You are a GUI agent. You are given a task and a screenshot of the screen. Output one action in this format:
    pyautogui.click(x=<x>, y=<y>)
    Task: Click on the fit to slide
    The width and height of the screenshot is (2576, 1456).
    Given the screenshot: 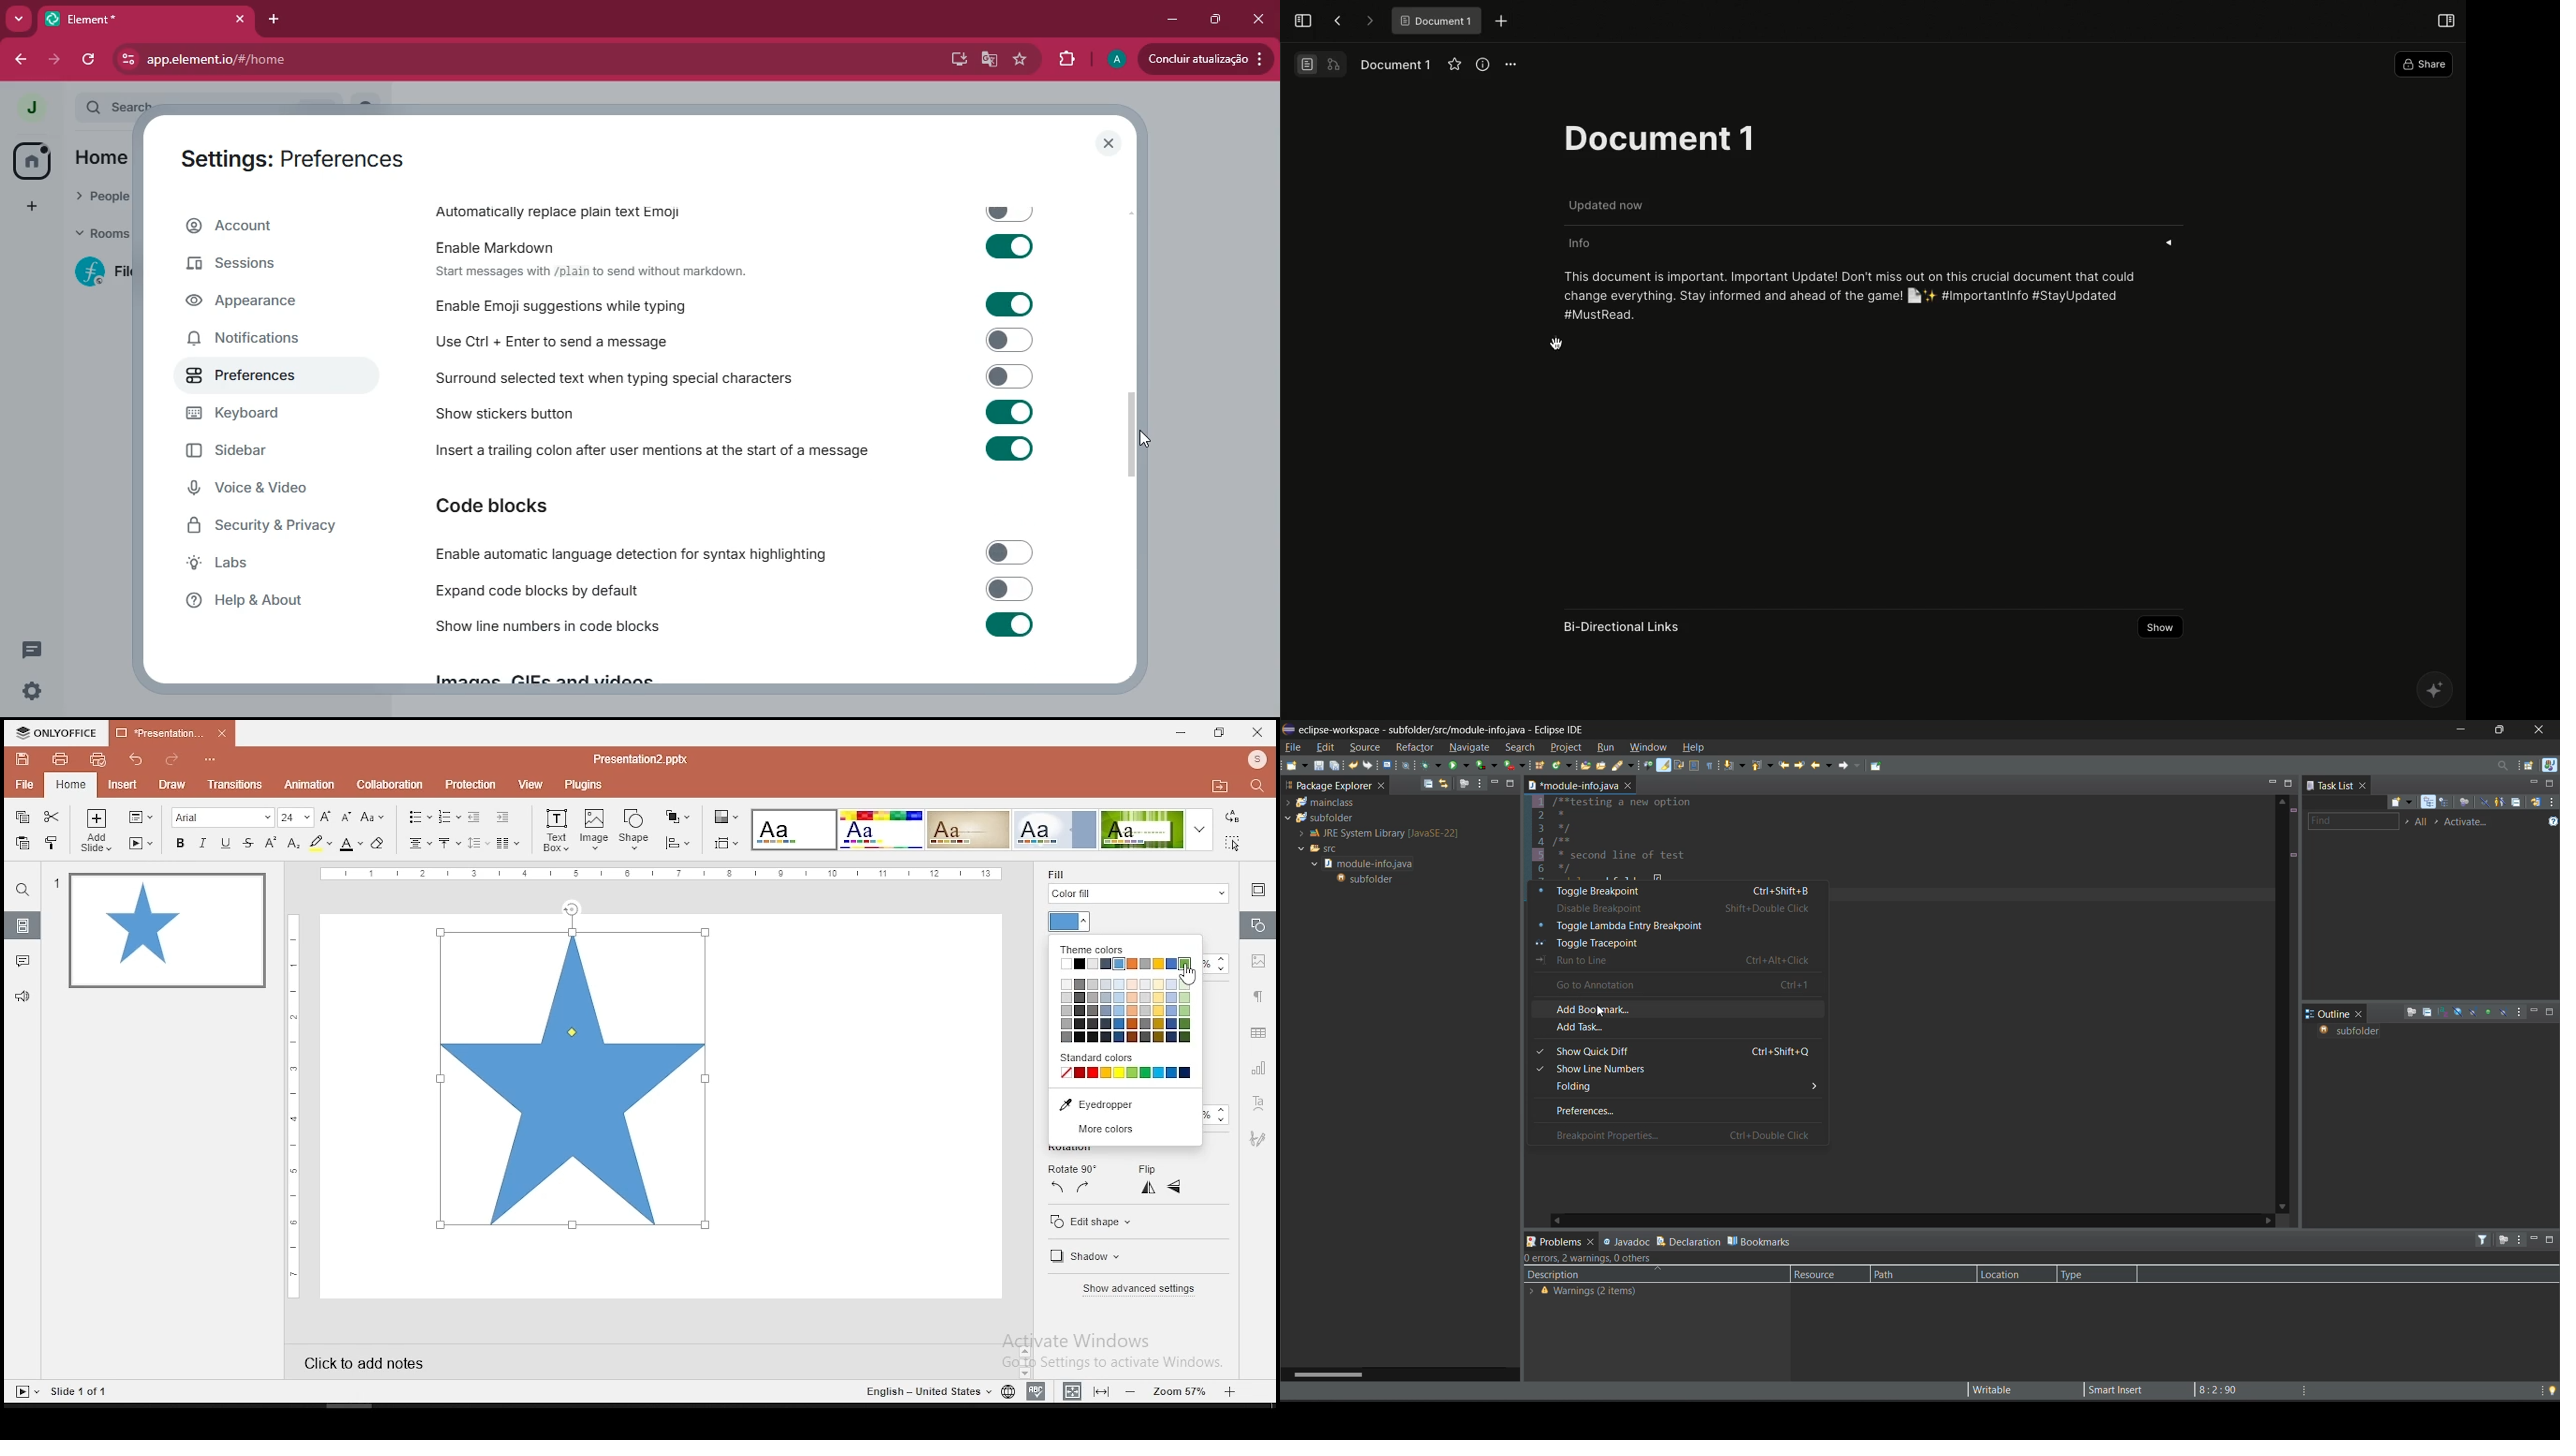 What is the action you would take?
    pyautogui.click(x=1101, y=1391)
    